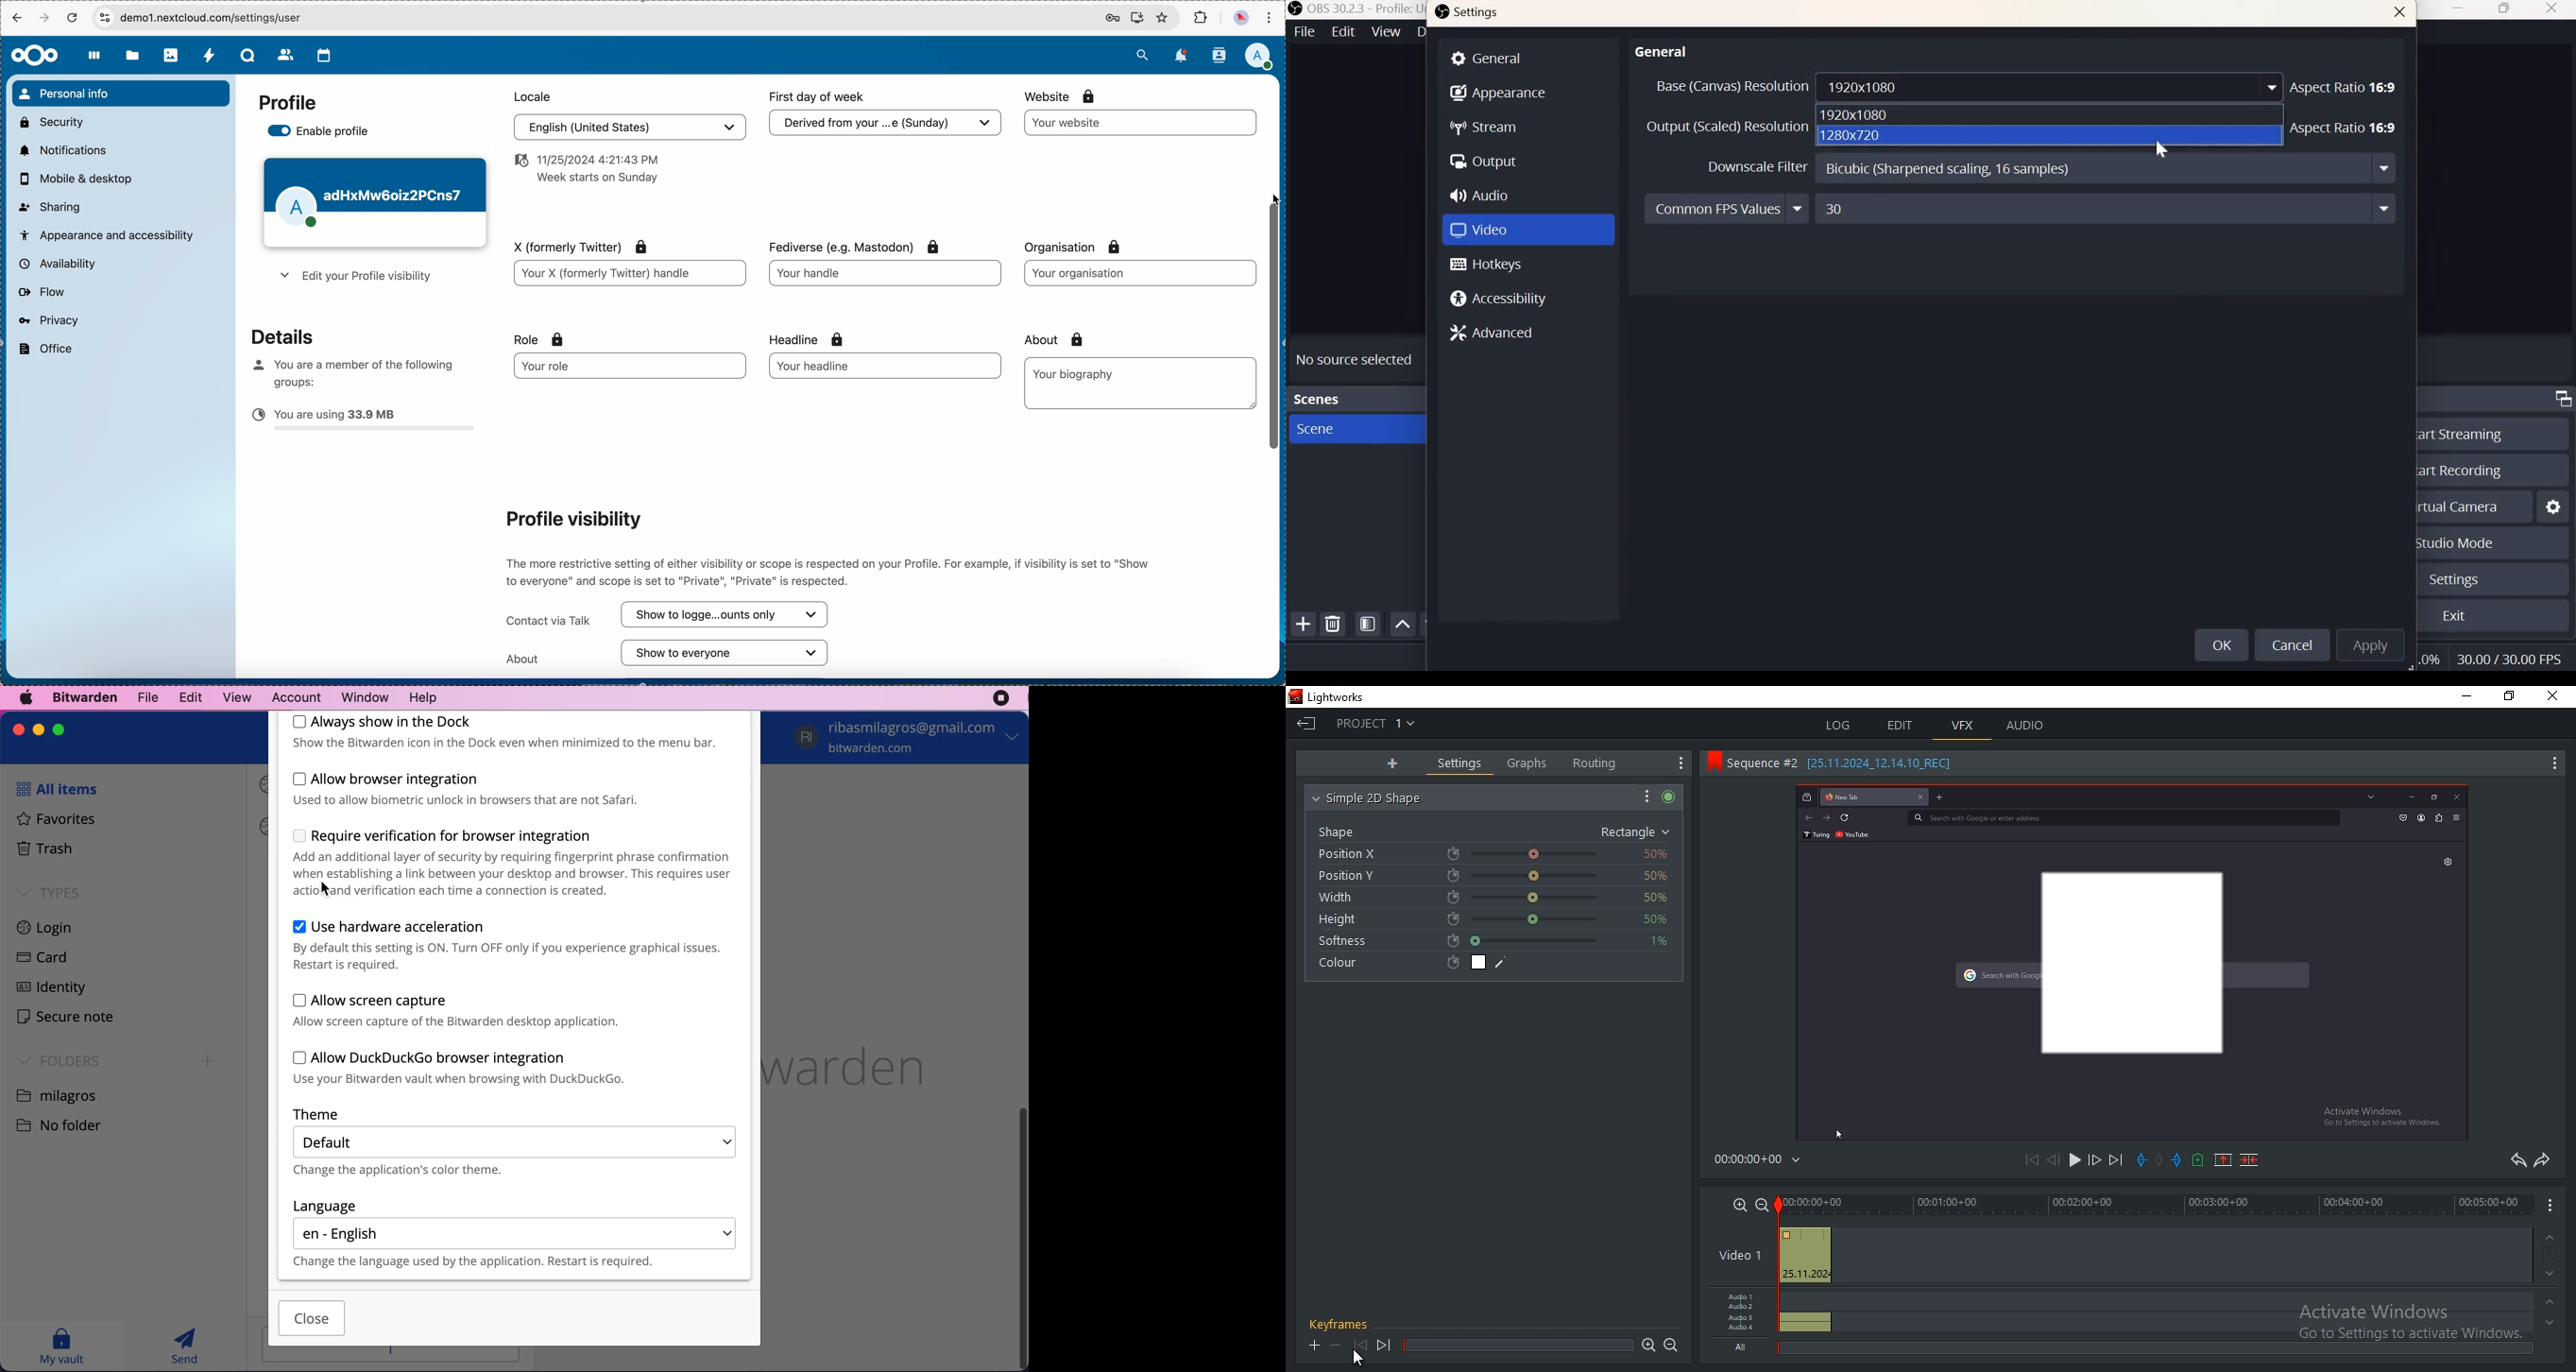 This screenshot has height=1372, width=2576. What do you see at coordinates (669, 653) in the screenshot?
I see `about` at bounding box center [669, 653].